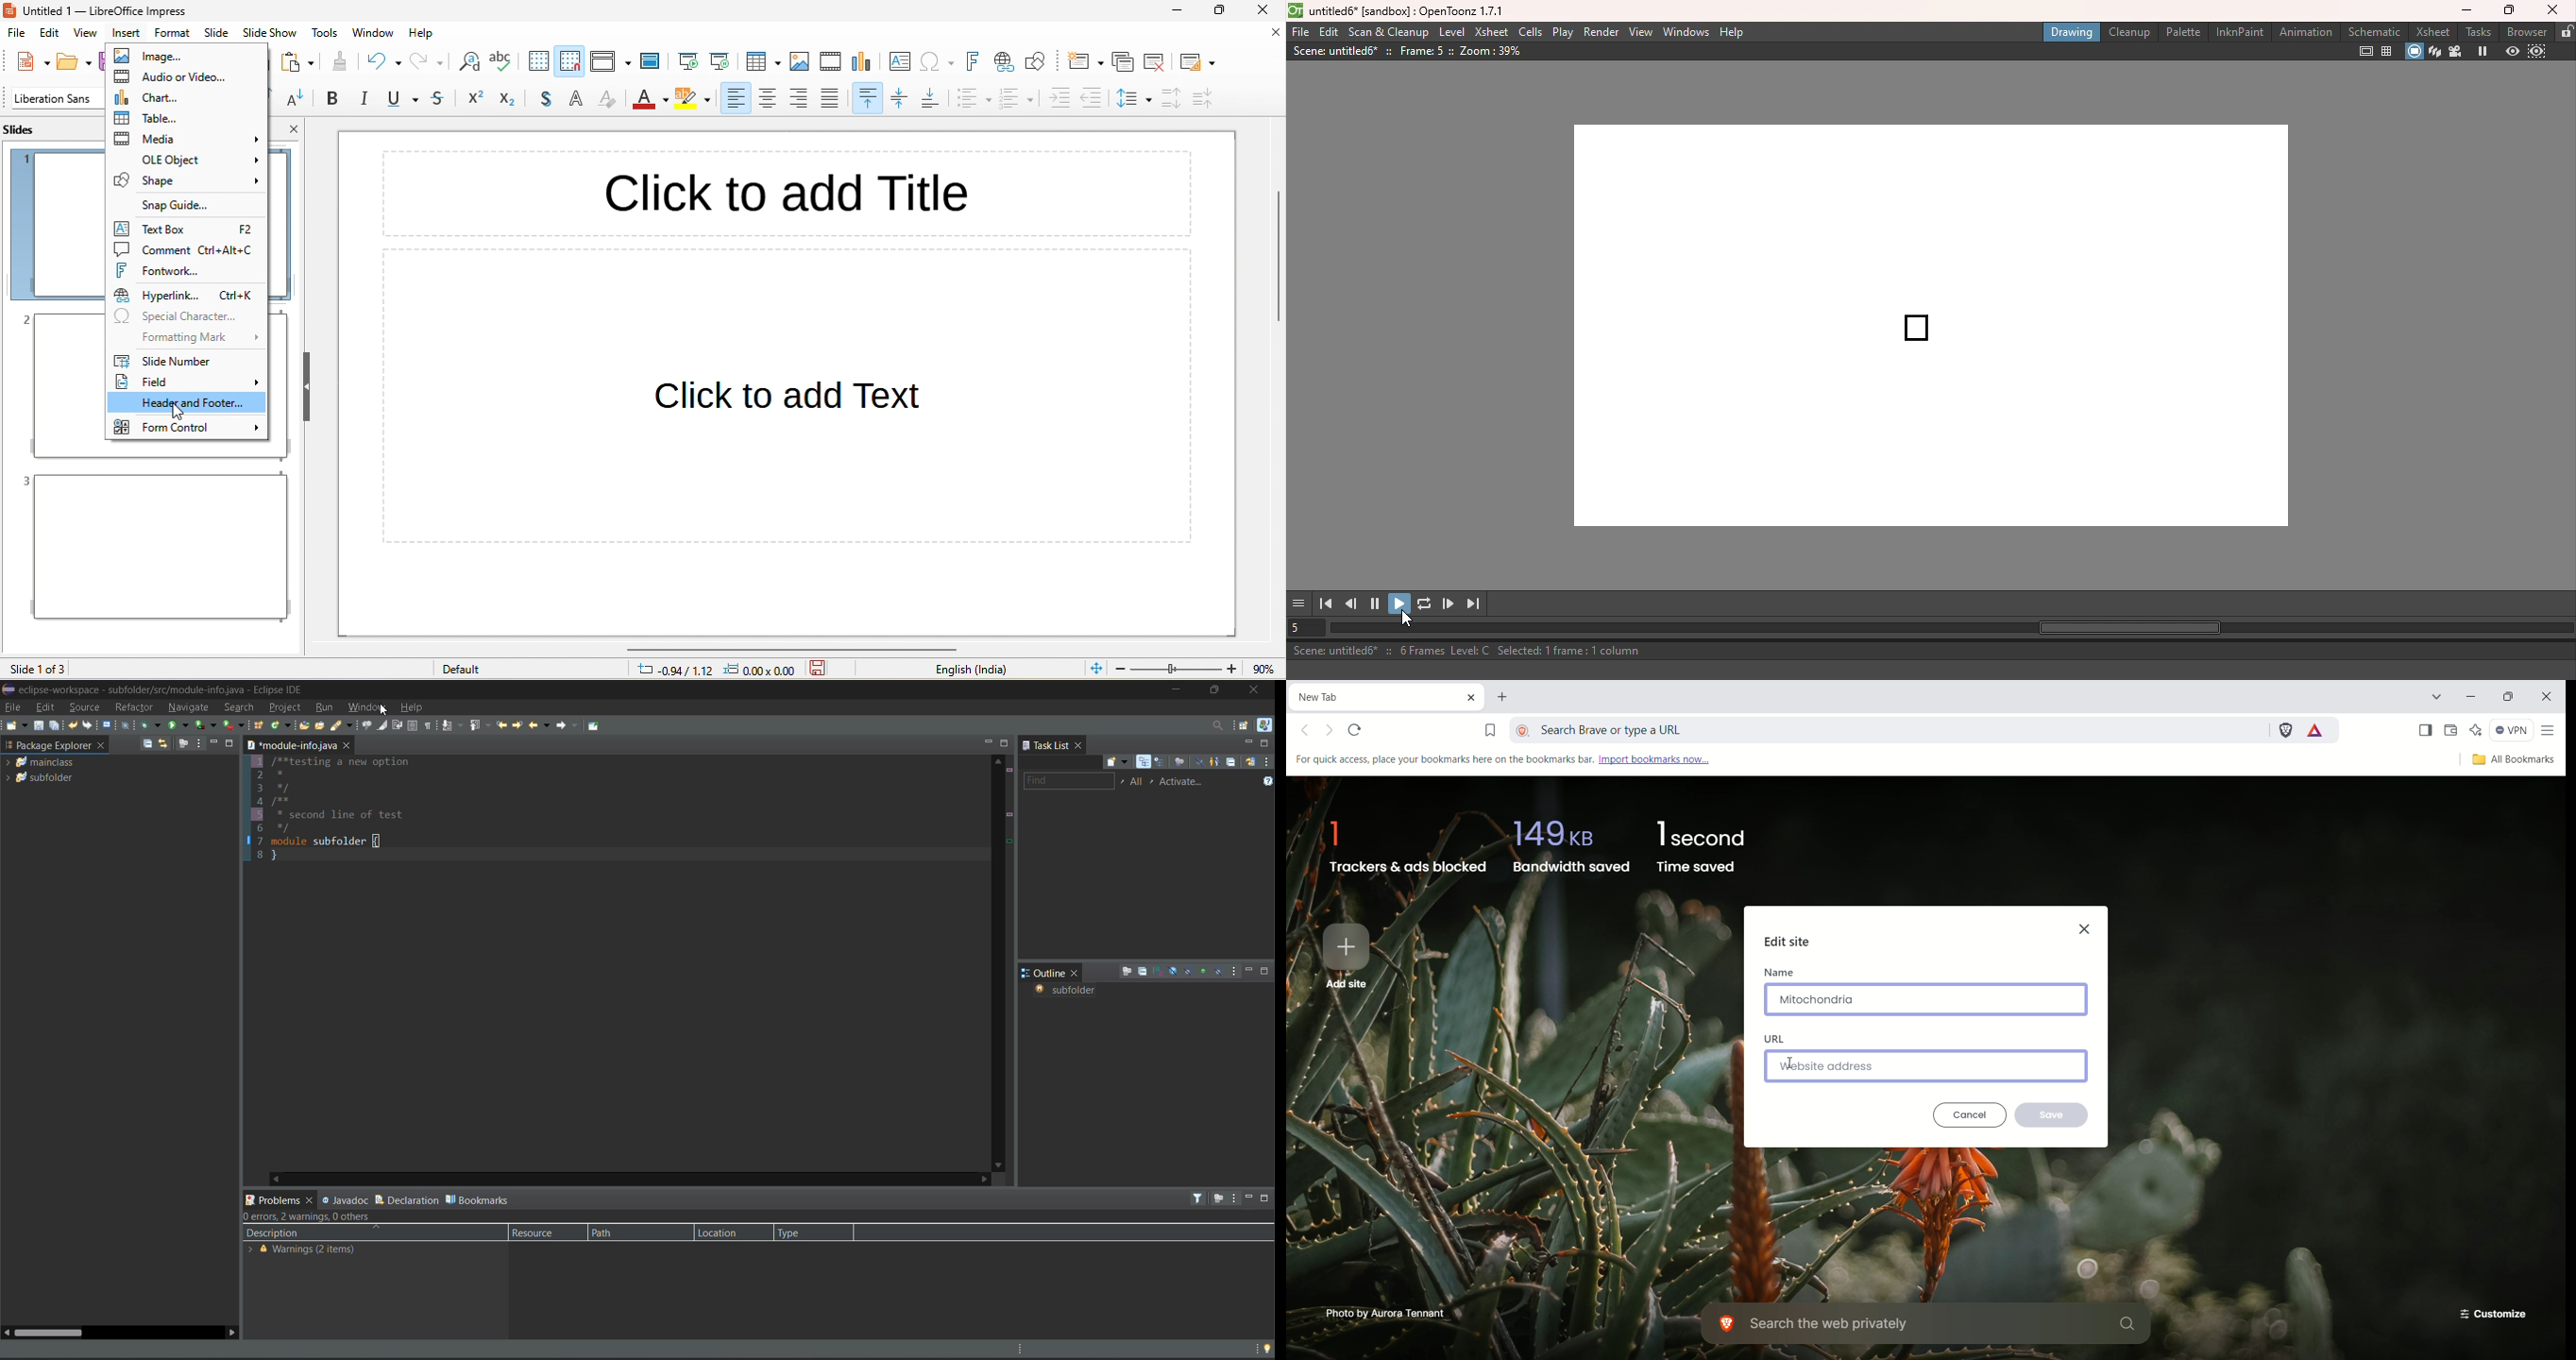 The width and height of the screenshot is (2576, 1372). Describe the element at coordinates (1262, 11) in the screenshot. I see `close` at that location.